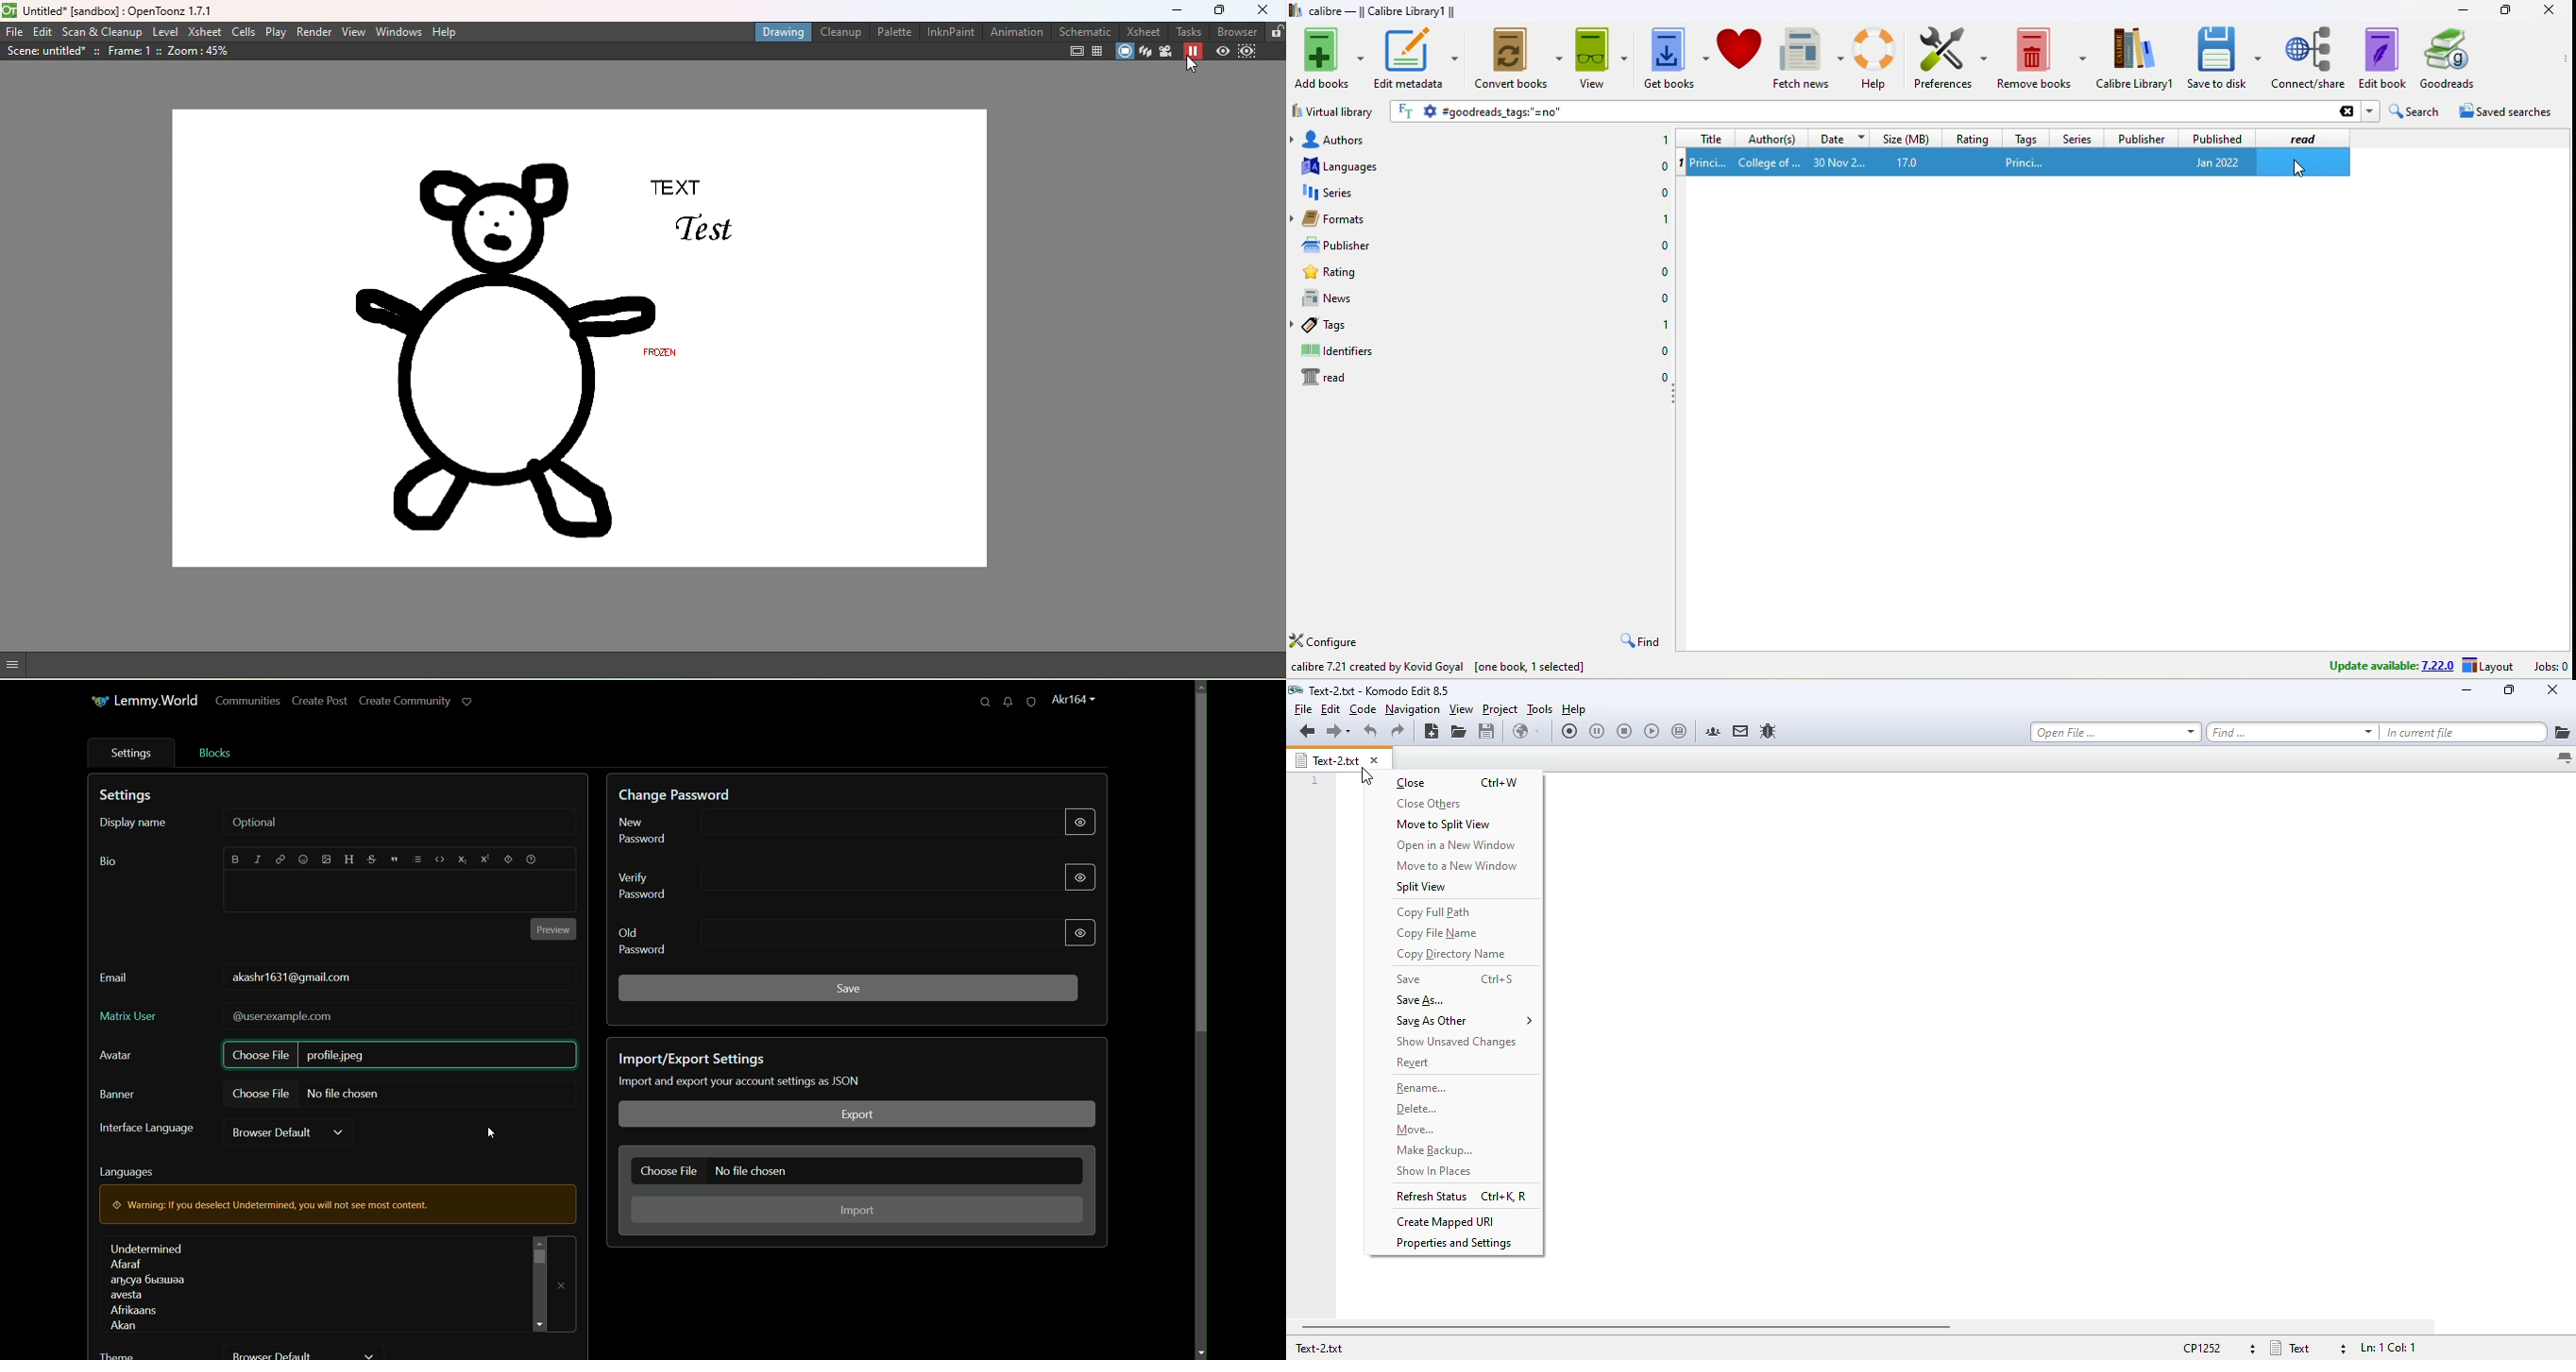  Describe the element at coordinates (2025, 163) in the screenshot. I see `princi` at that location.